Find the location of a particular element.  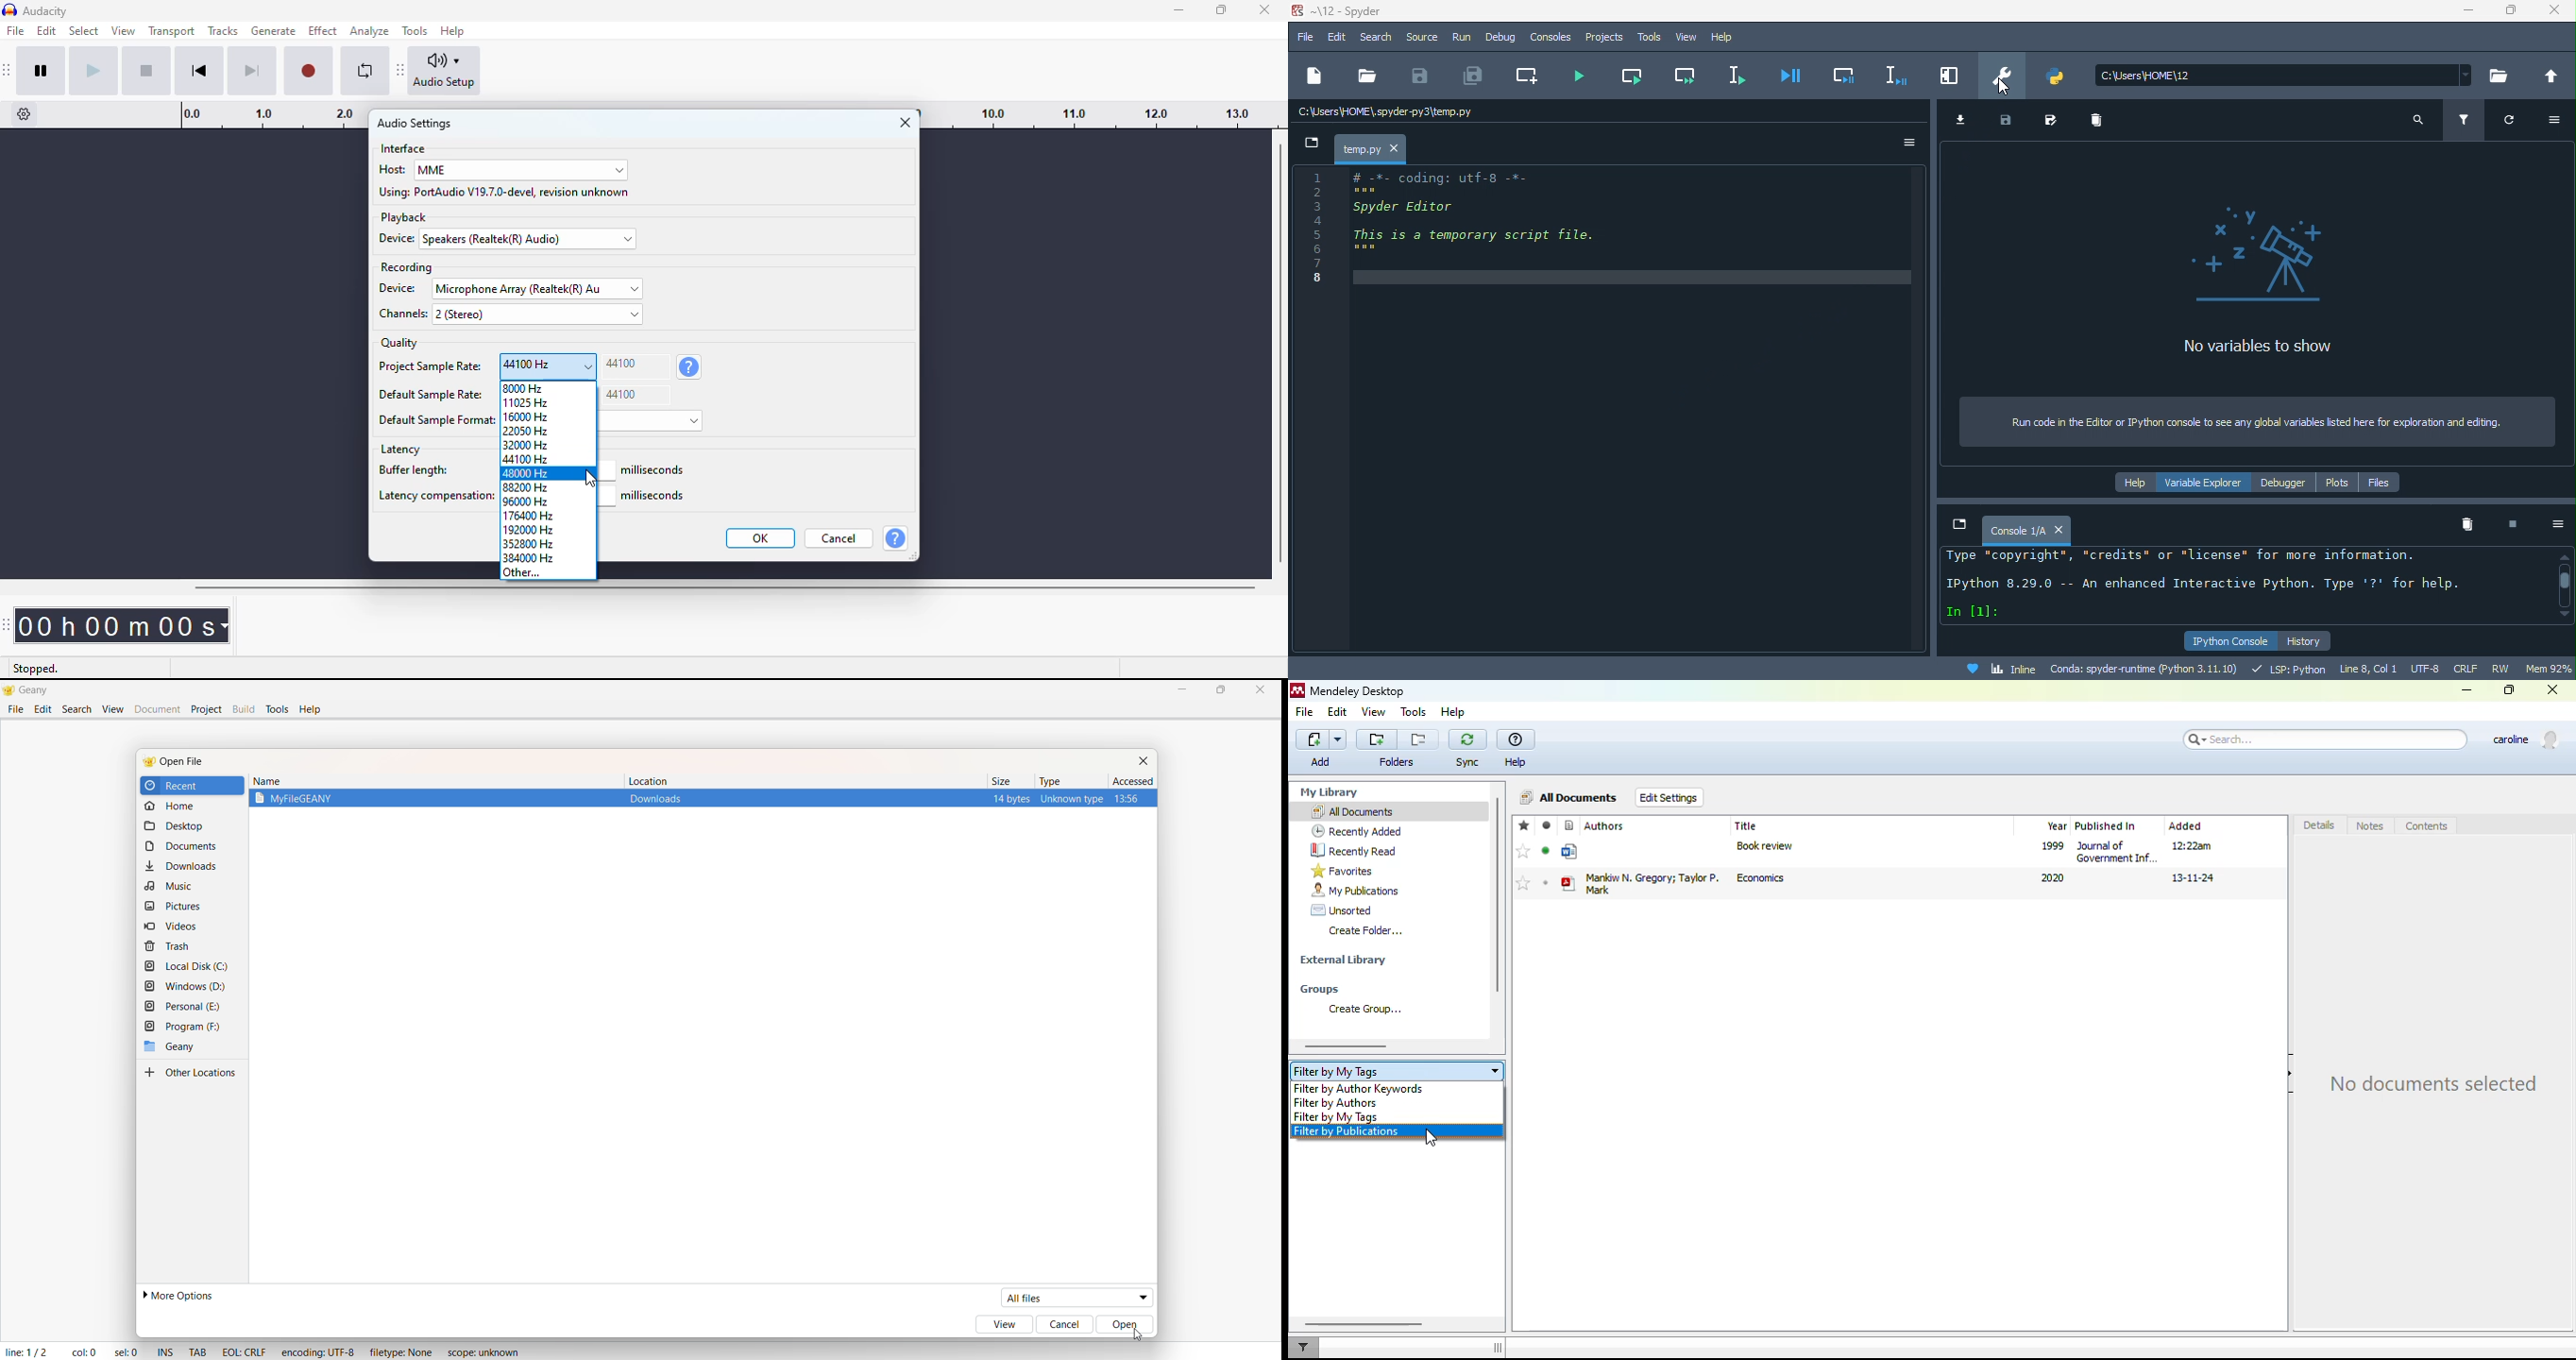

variable explorer is located at coordinates (2211, 483).